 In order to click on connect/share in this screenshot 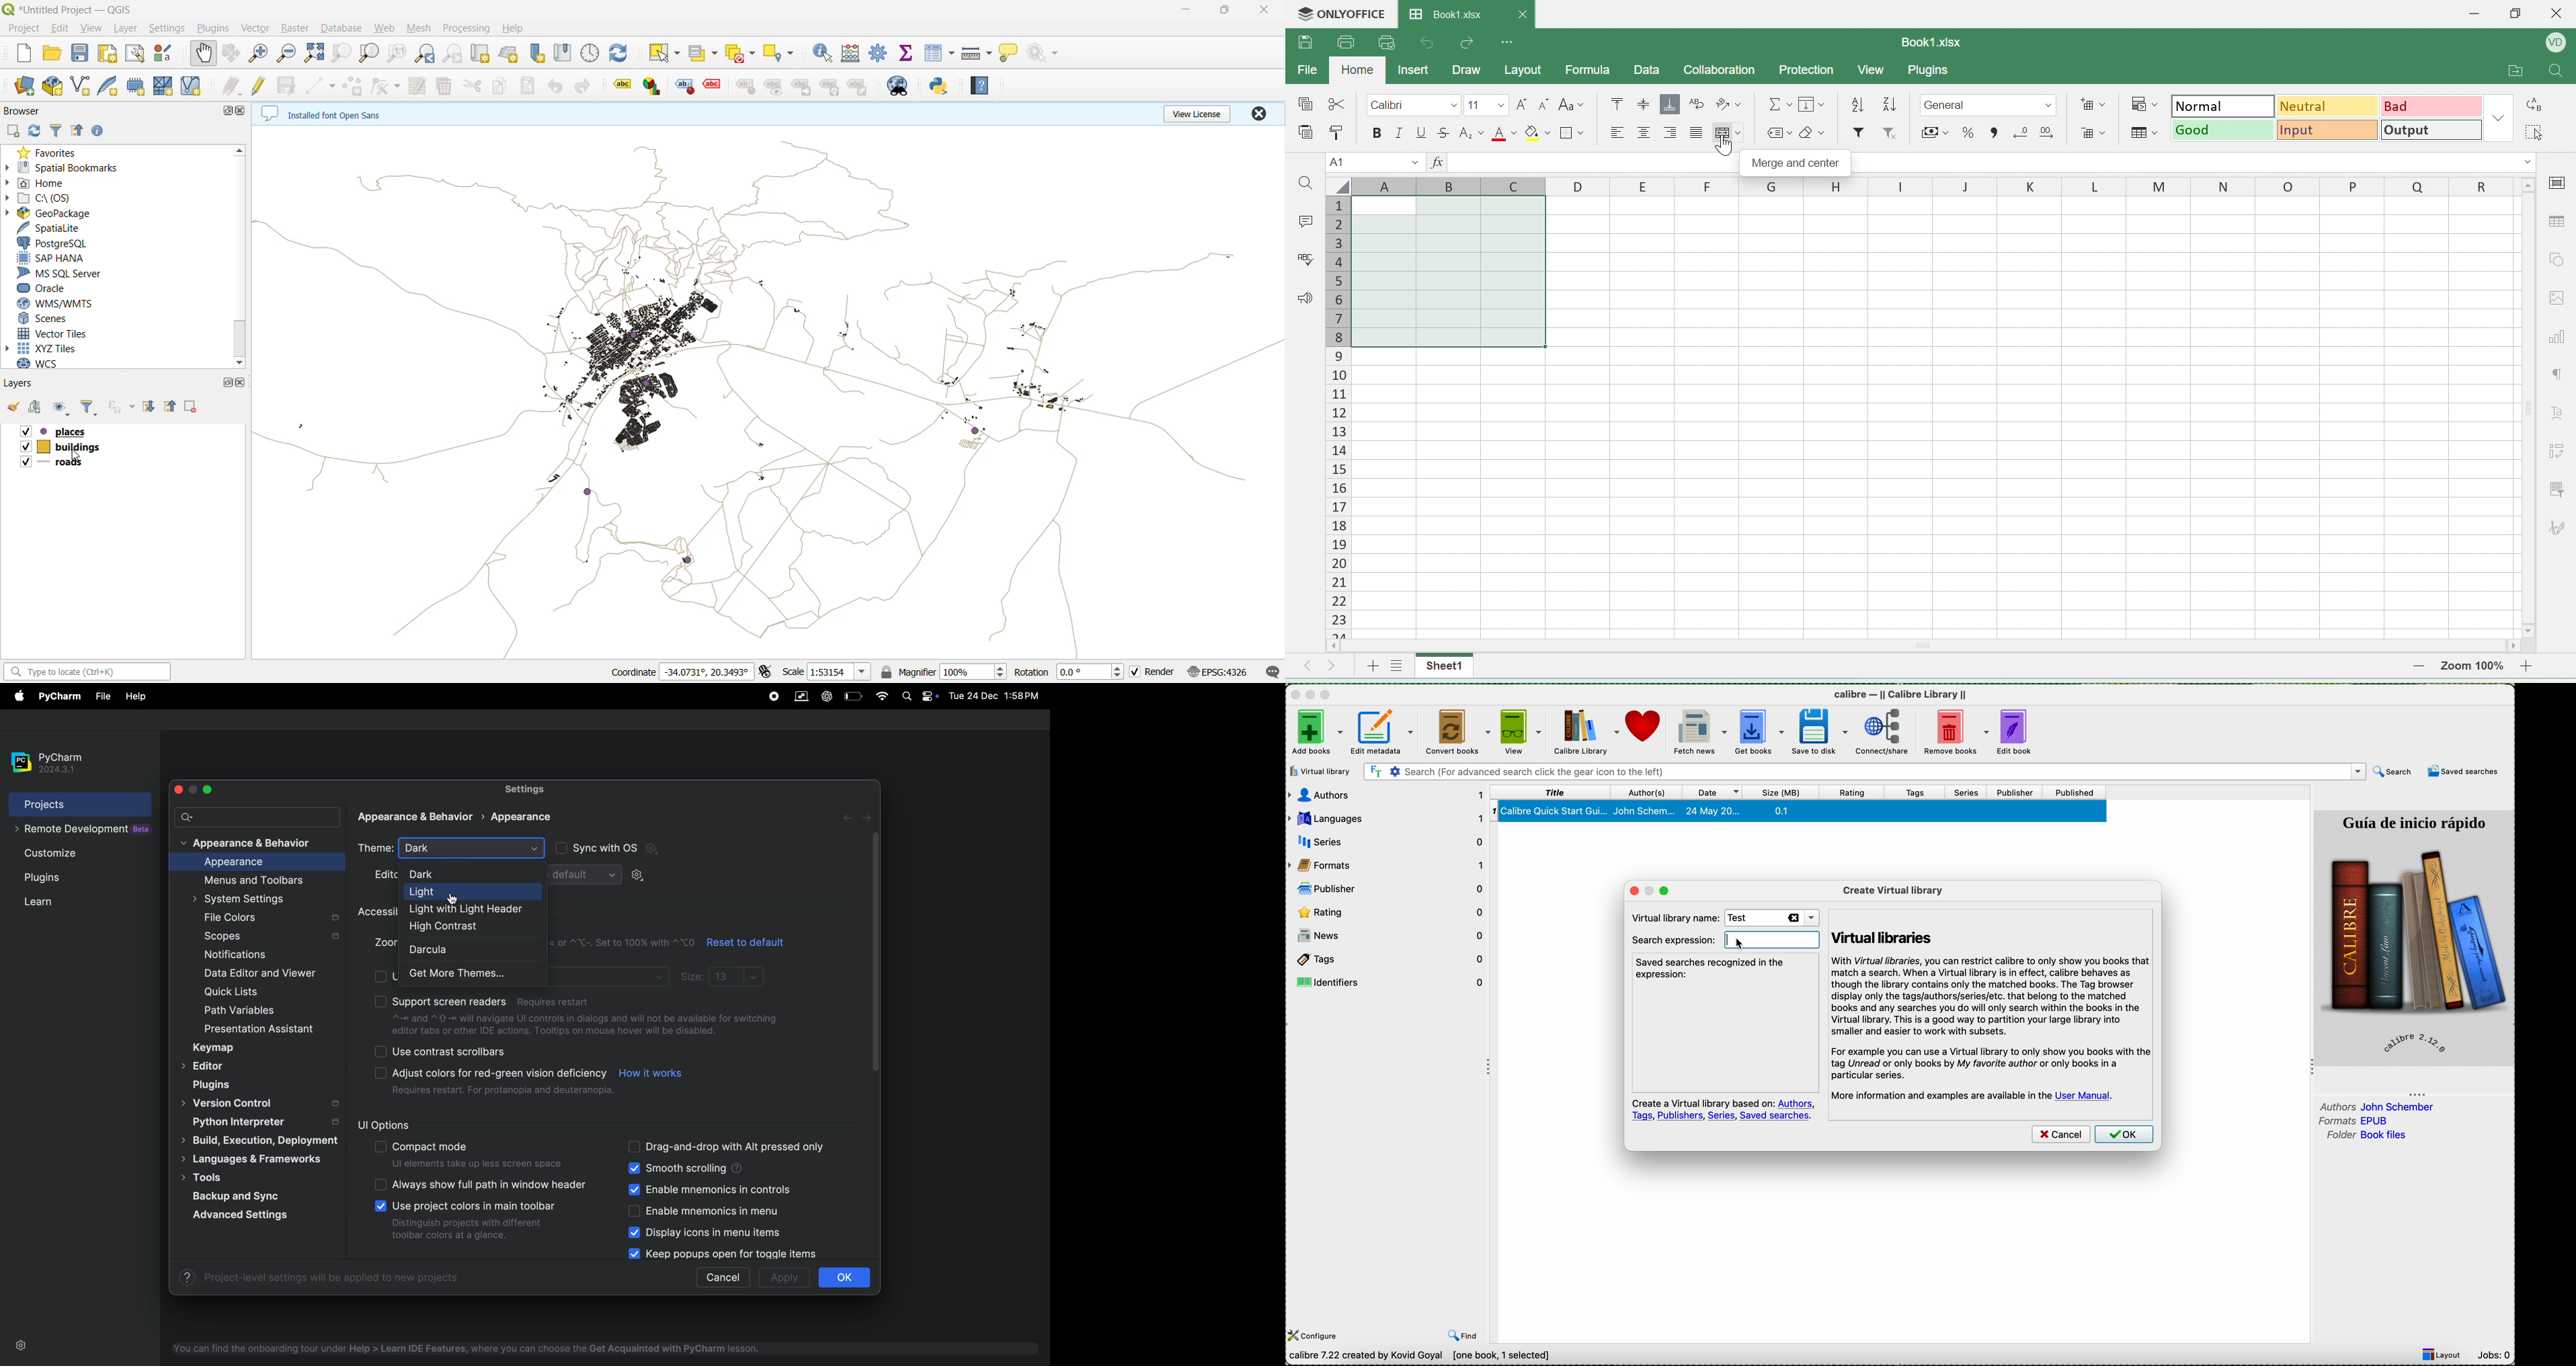, I will do `click(1889, 733)`.